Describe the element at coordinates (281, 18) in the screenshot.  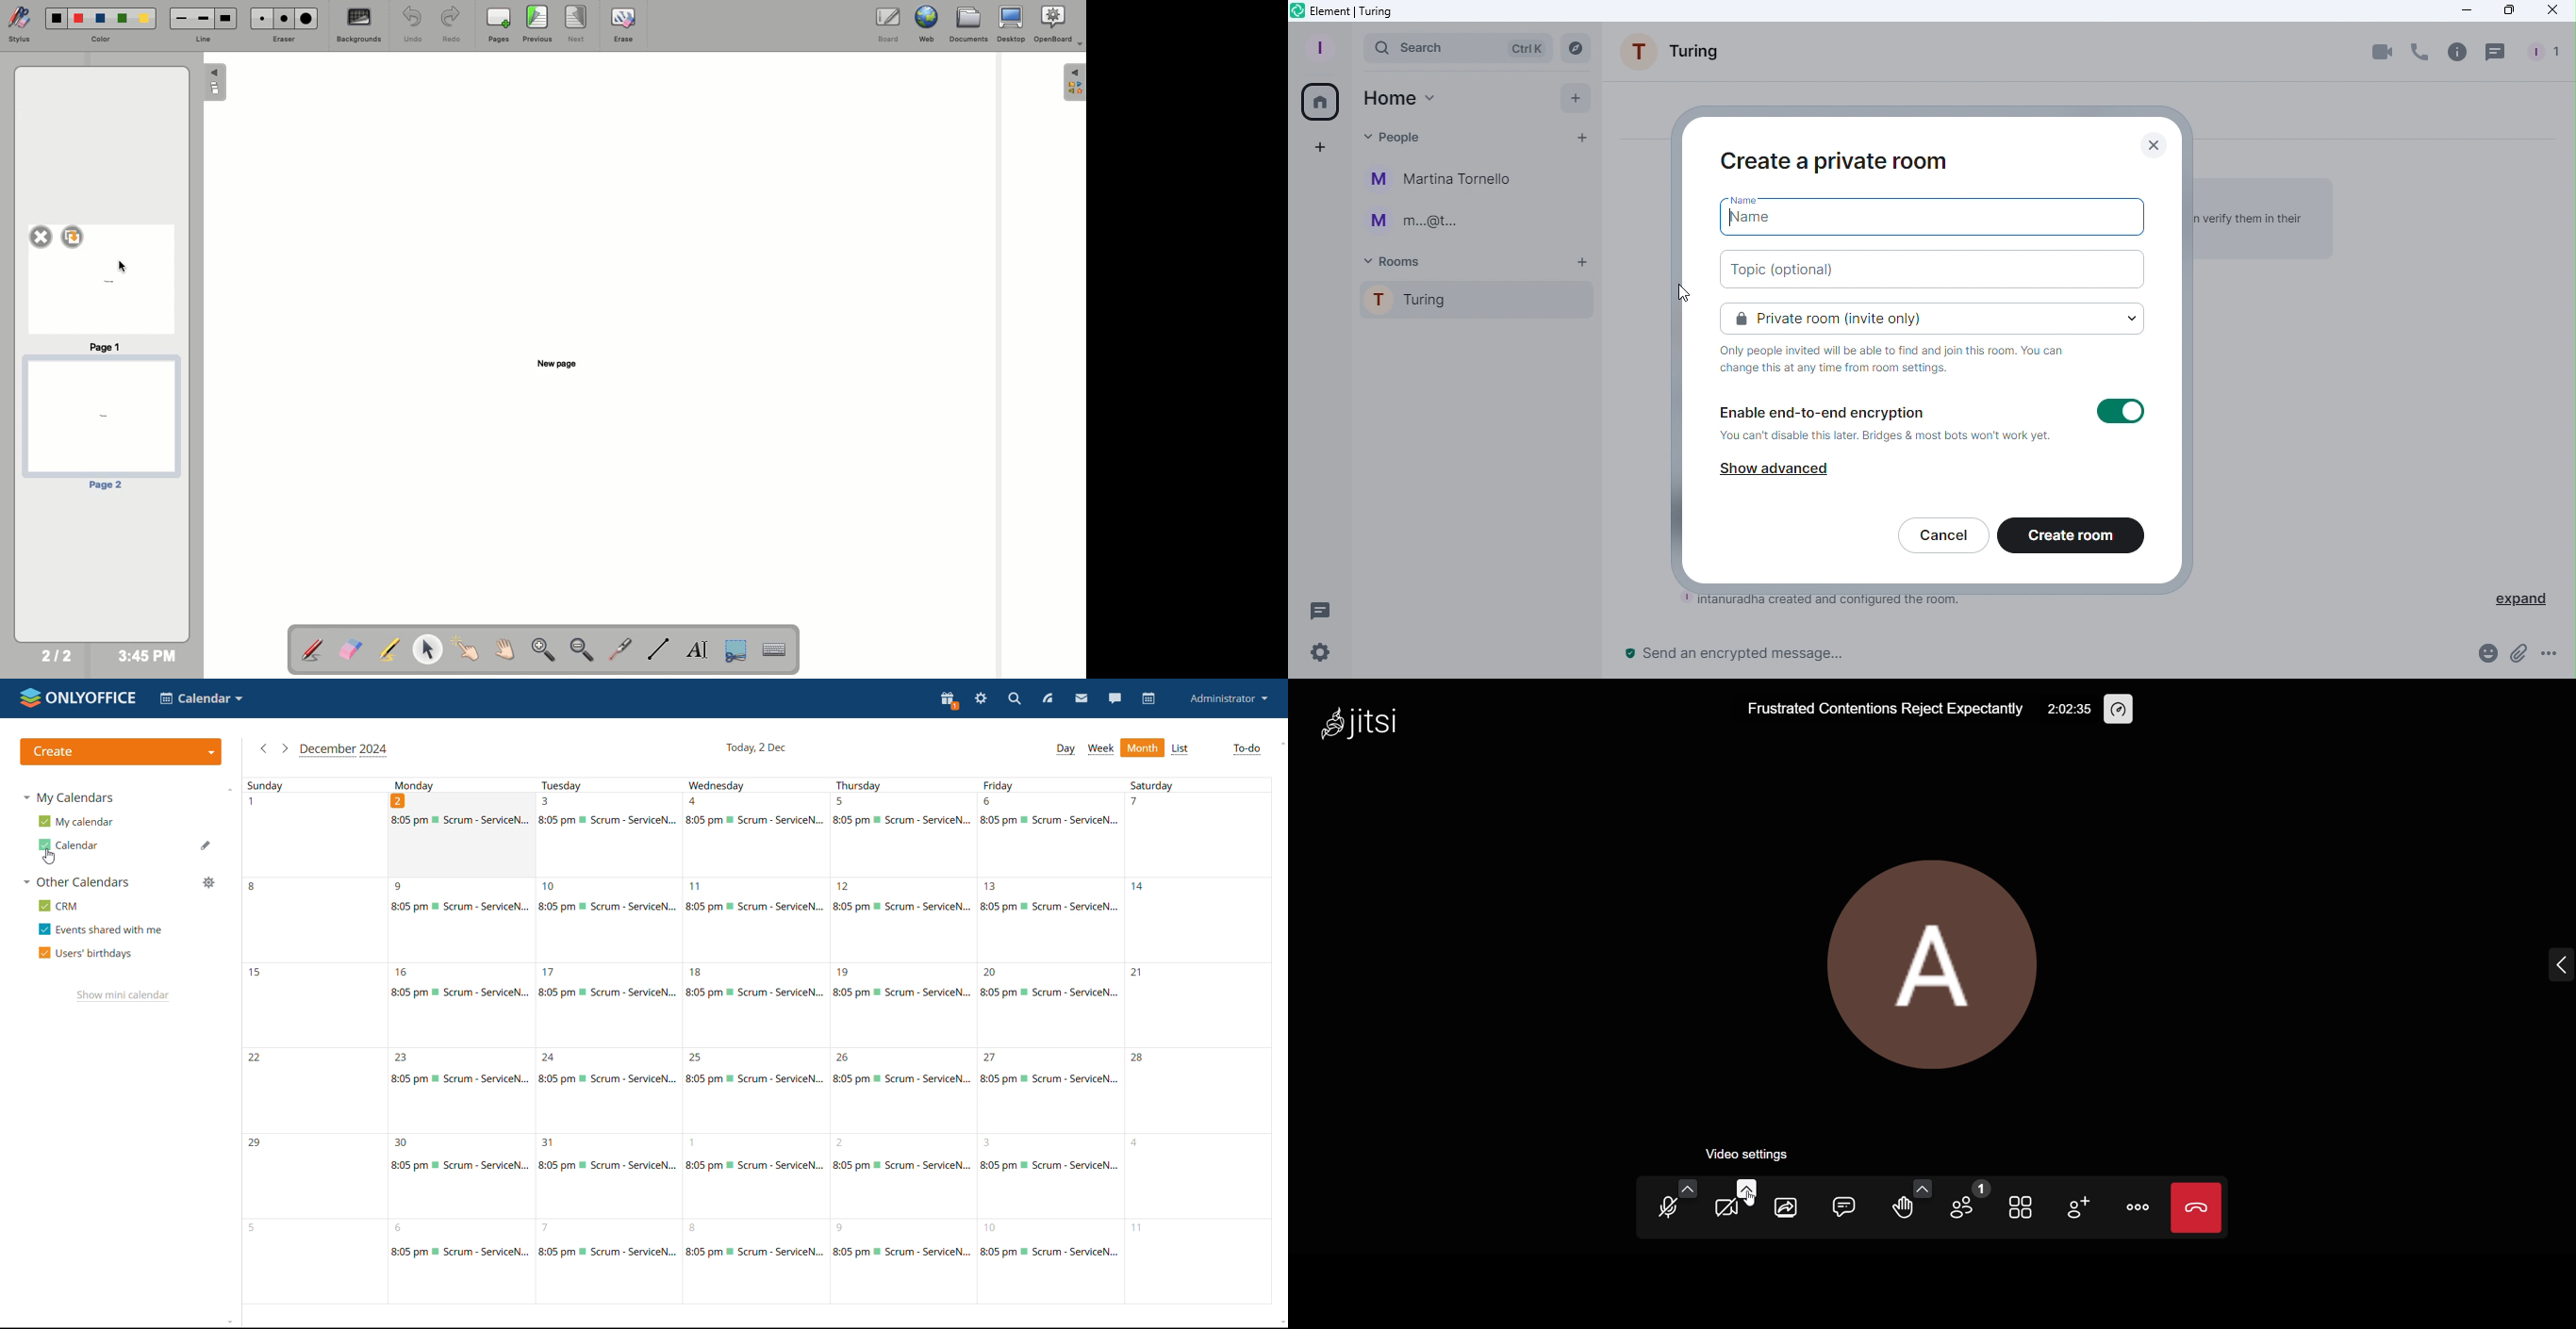
I see `Medium eraser` at that location.